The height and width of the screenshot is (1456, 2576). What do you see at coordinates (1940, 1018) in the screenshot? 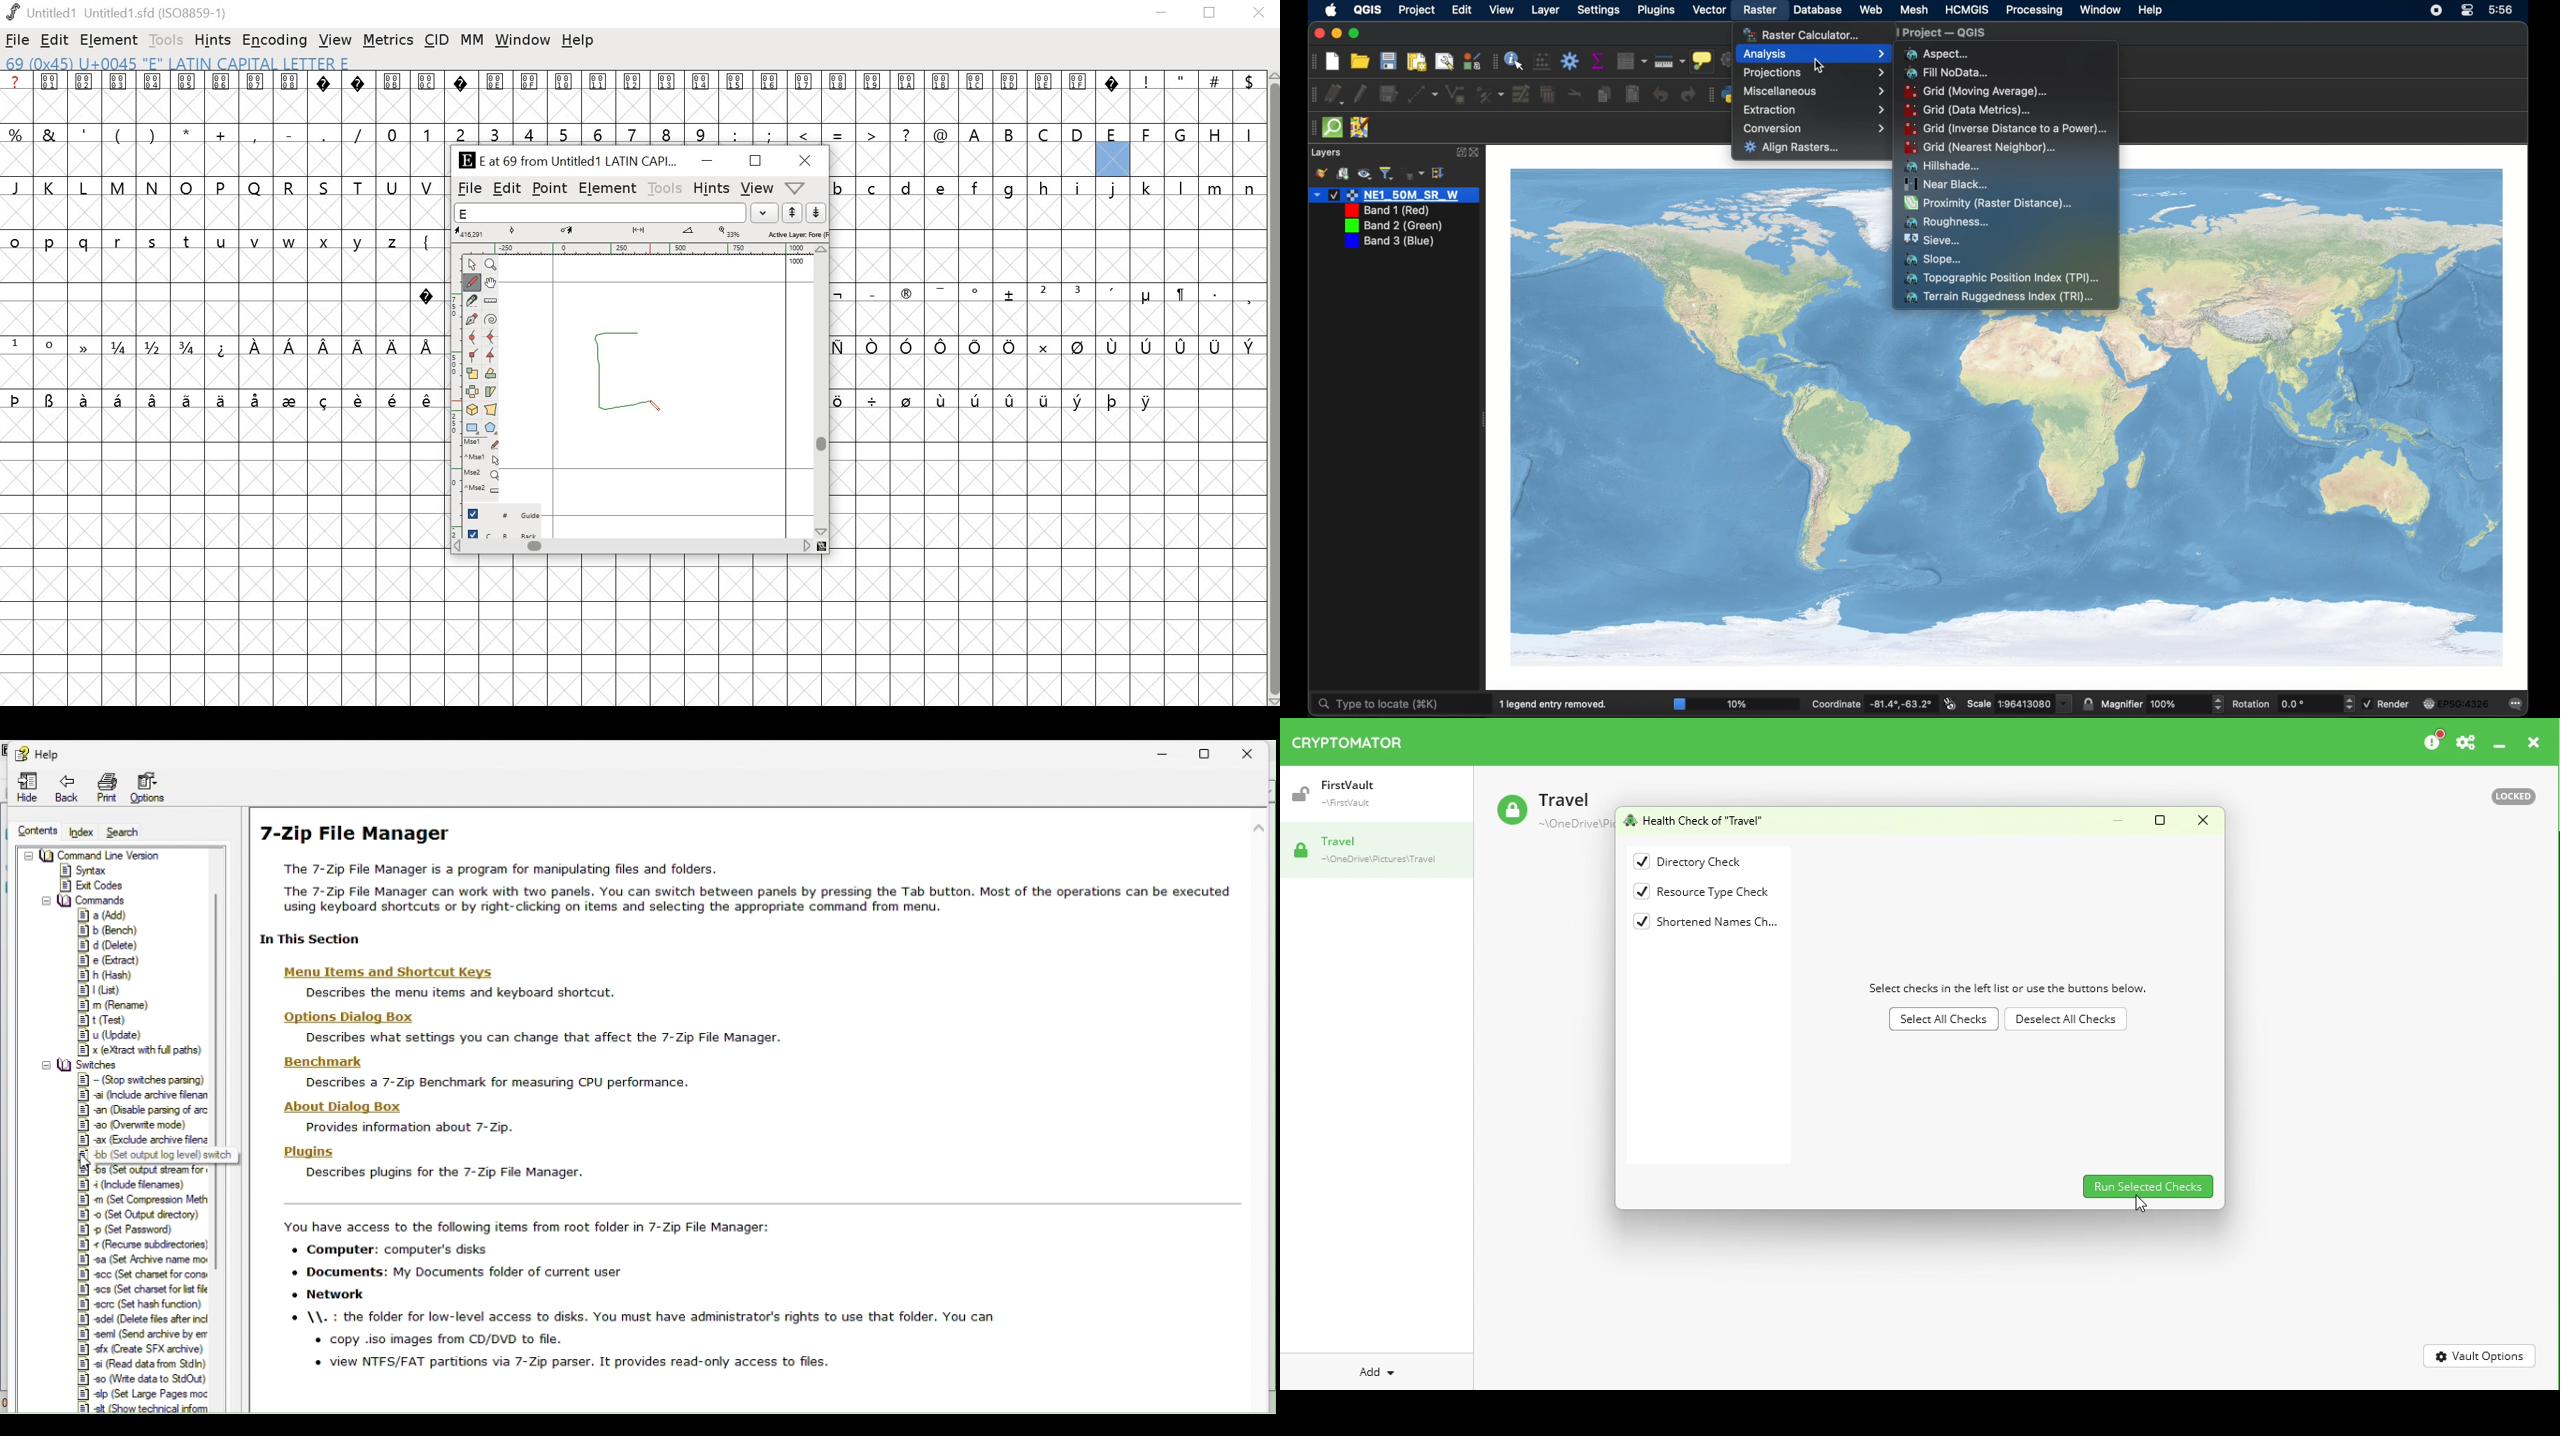
I see `Select All Checks` at bounding box center [1940, 1018].